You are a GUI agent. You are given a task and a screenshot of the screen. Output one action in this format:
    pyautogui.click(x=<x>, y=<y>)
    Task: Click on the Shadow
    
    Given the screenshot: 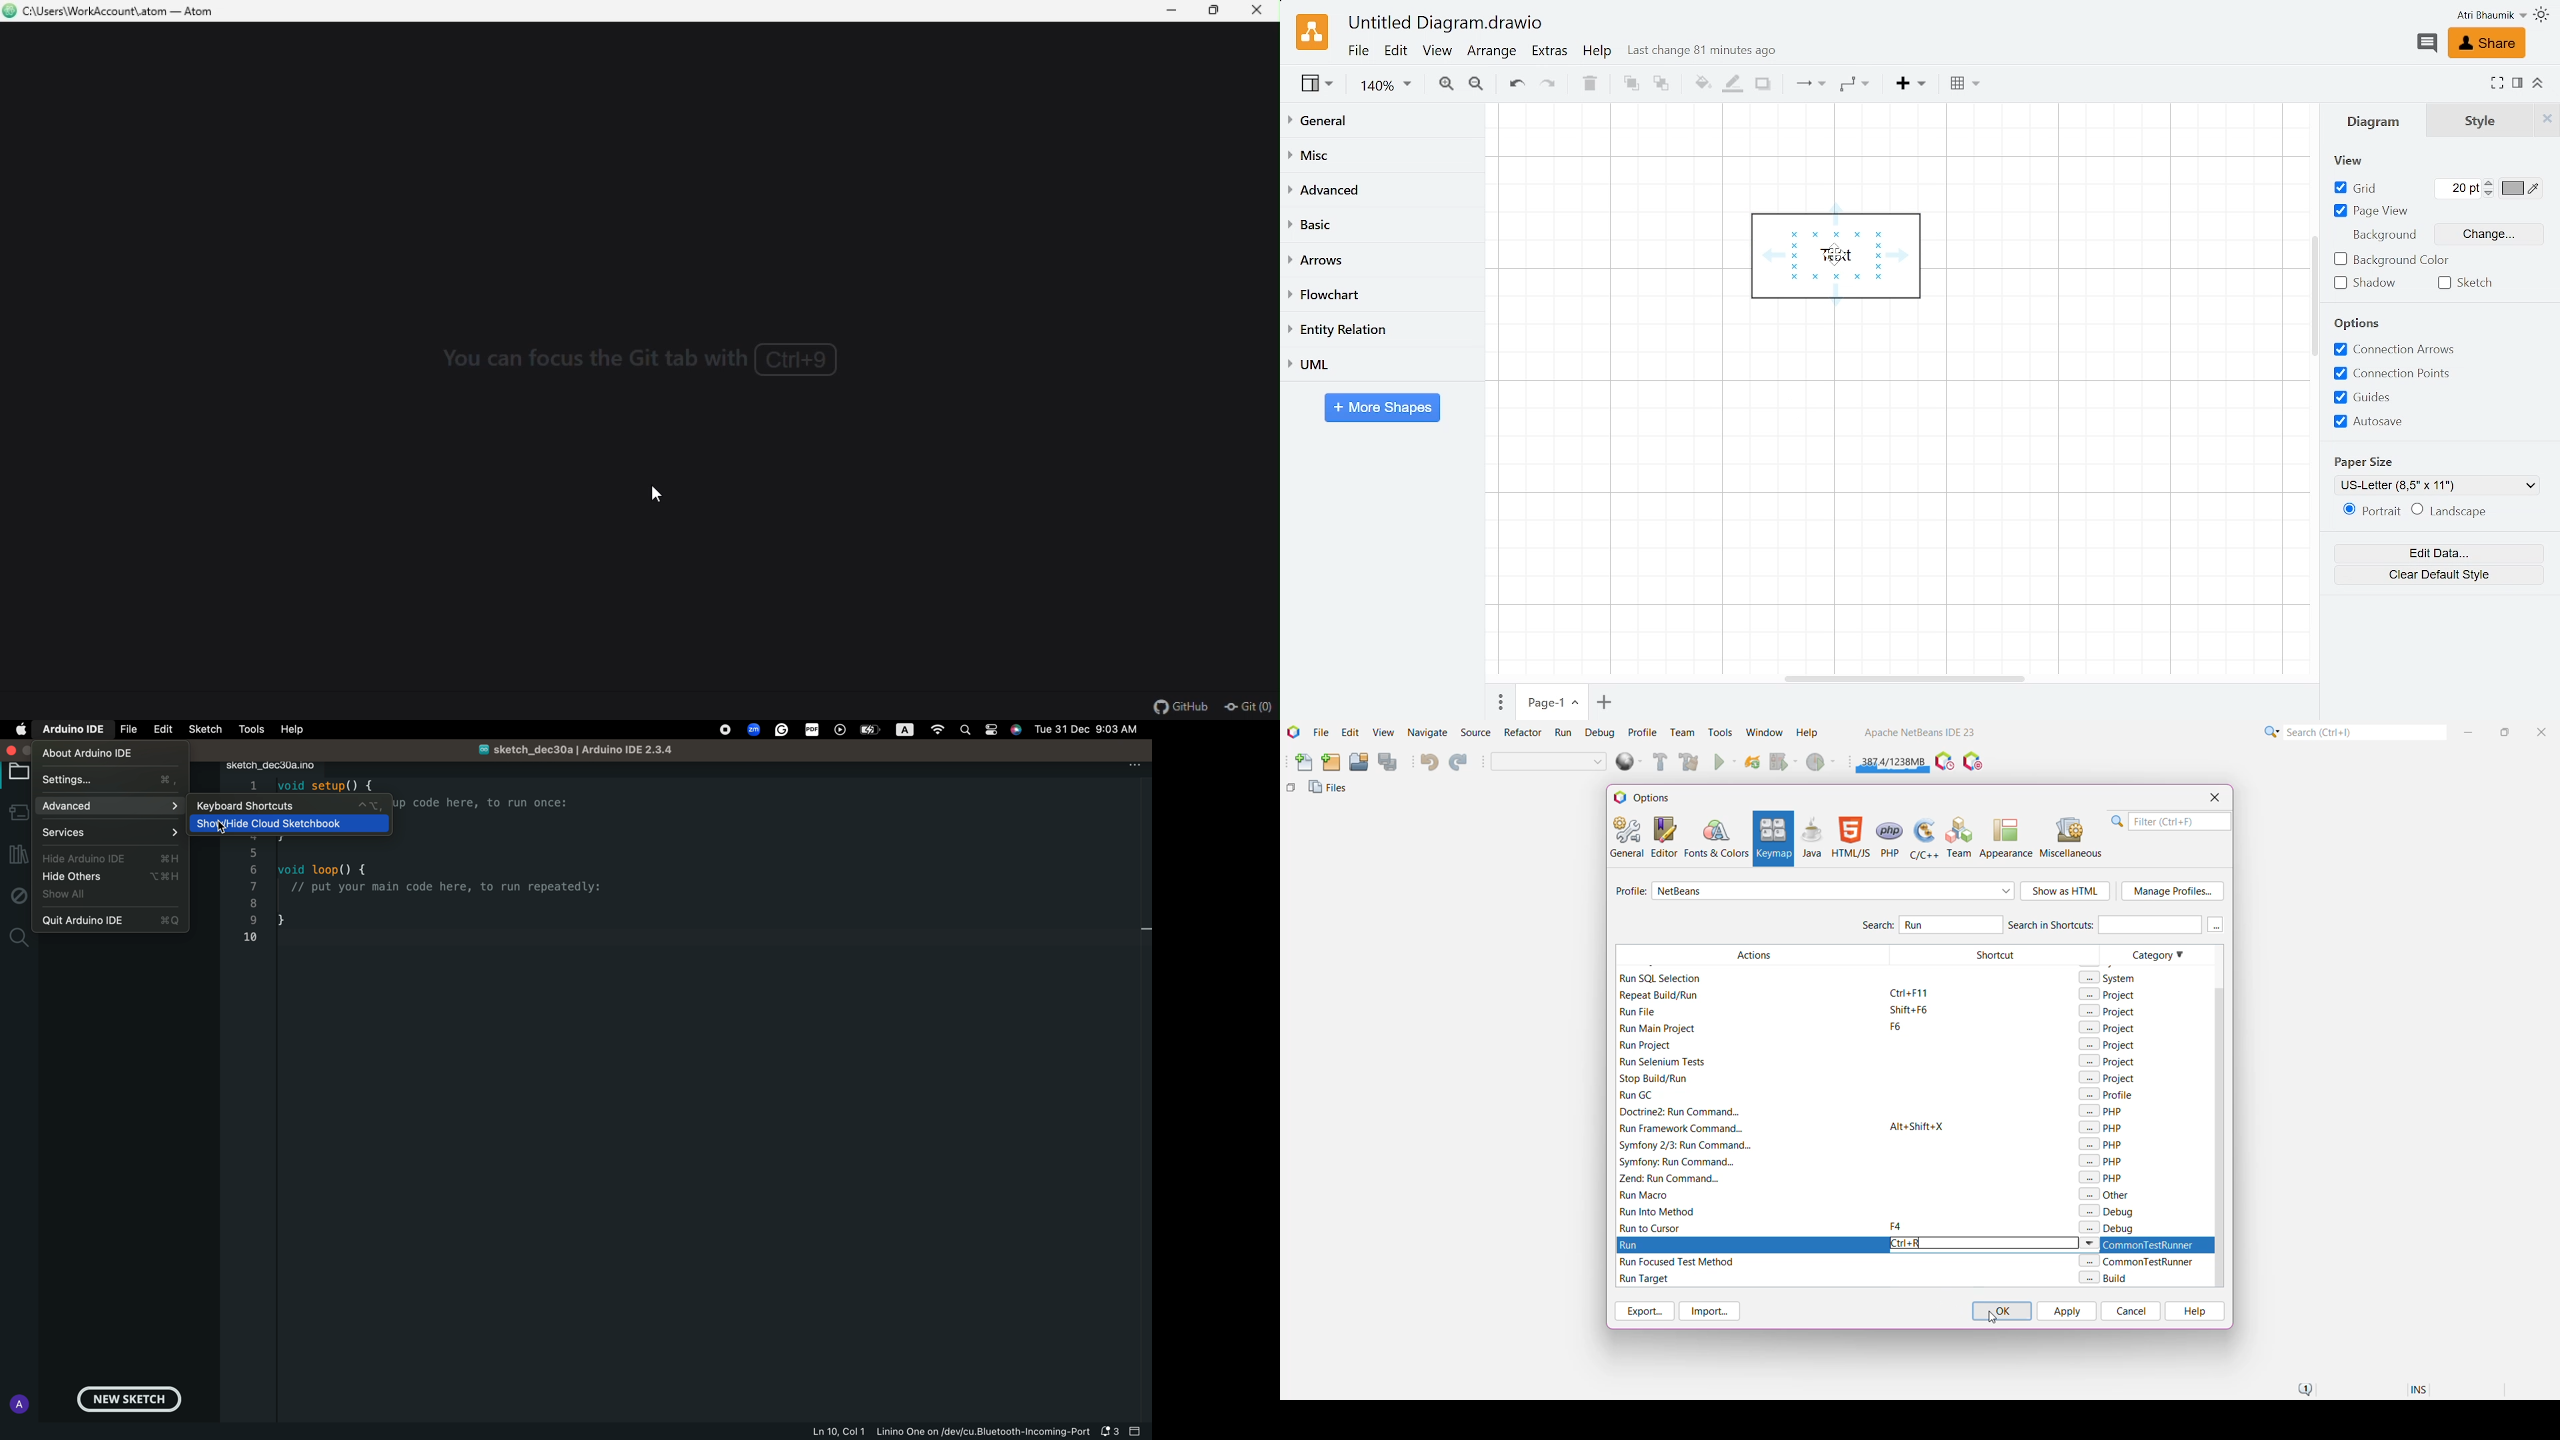 What is the action you would take?
    pyautogui.click(x=2366, y=284)
    